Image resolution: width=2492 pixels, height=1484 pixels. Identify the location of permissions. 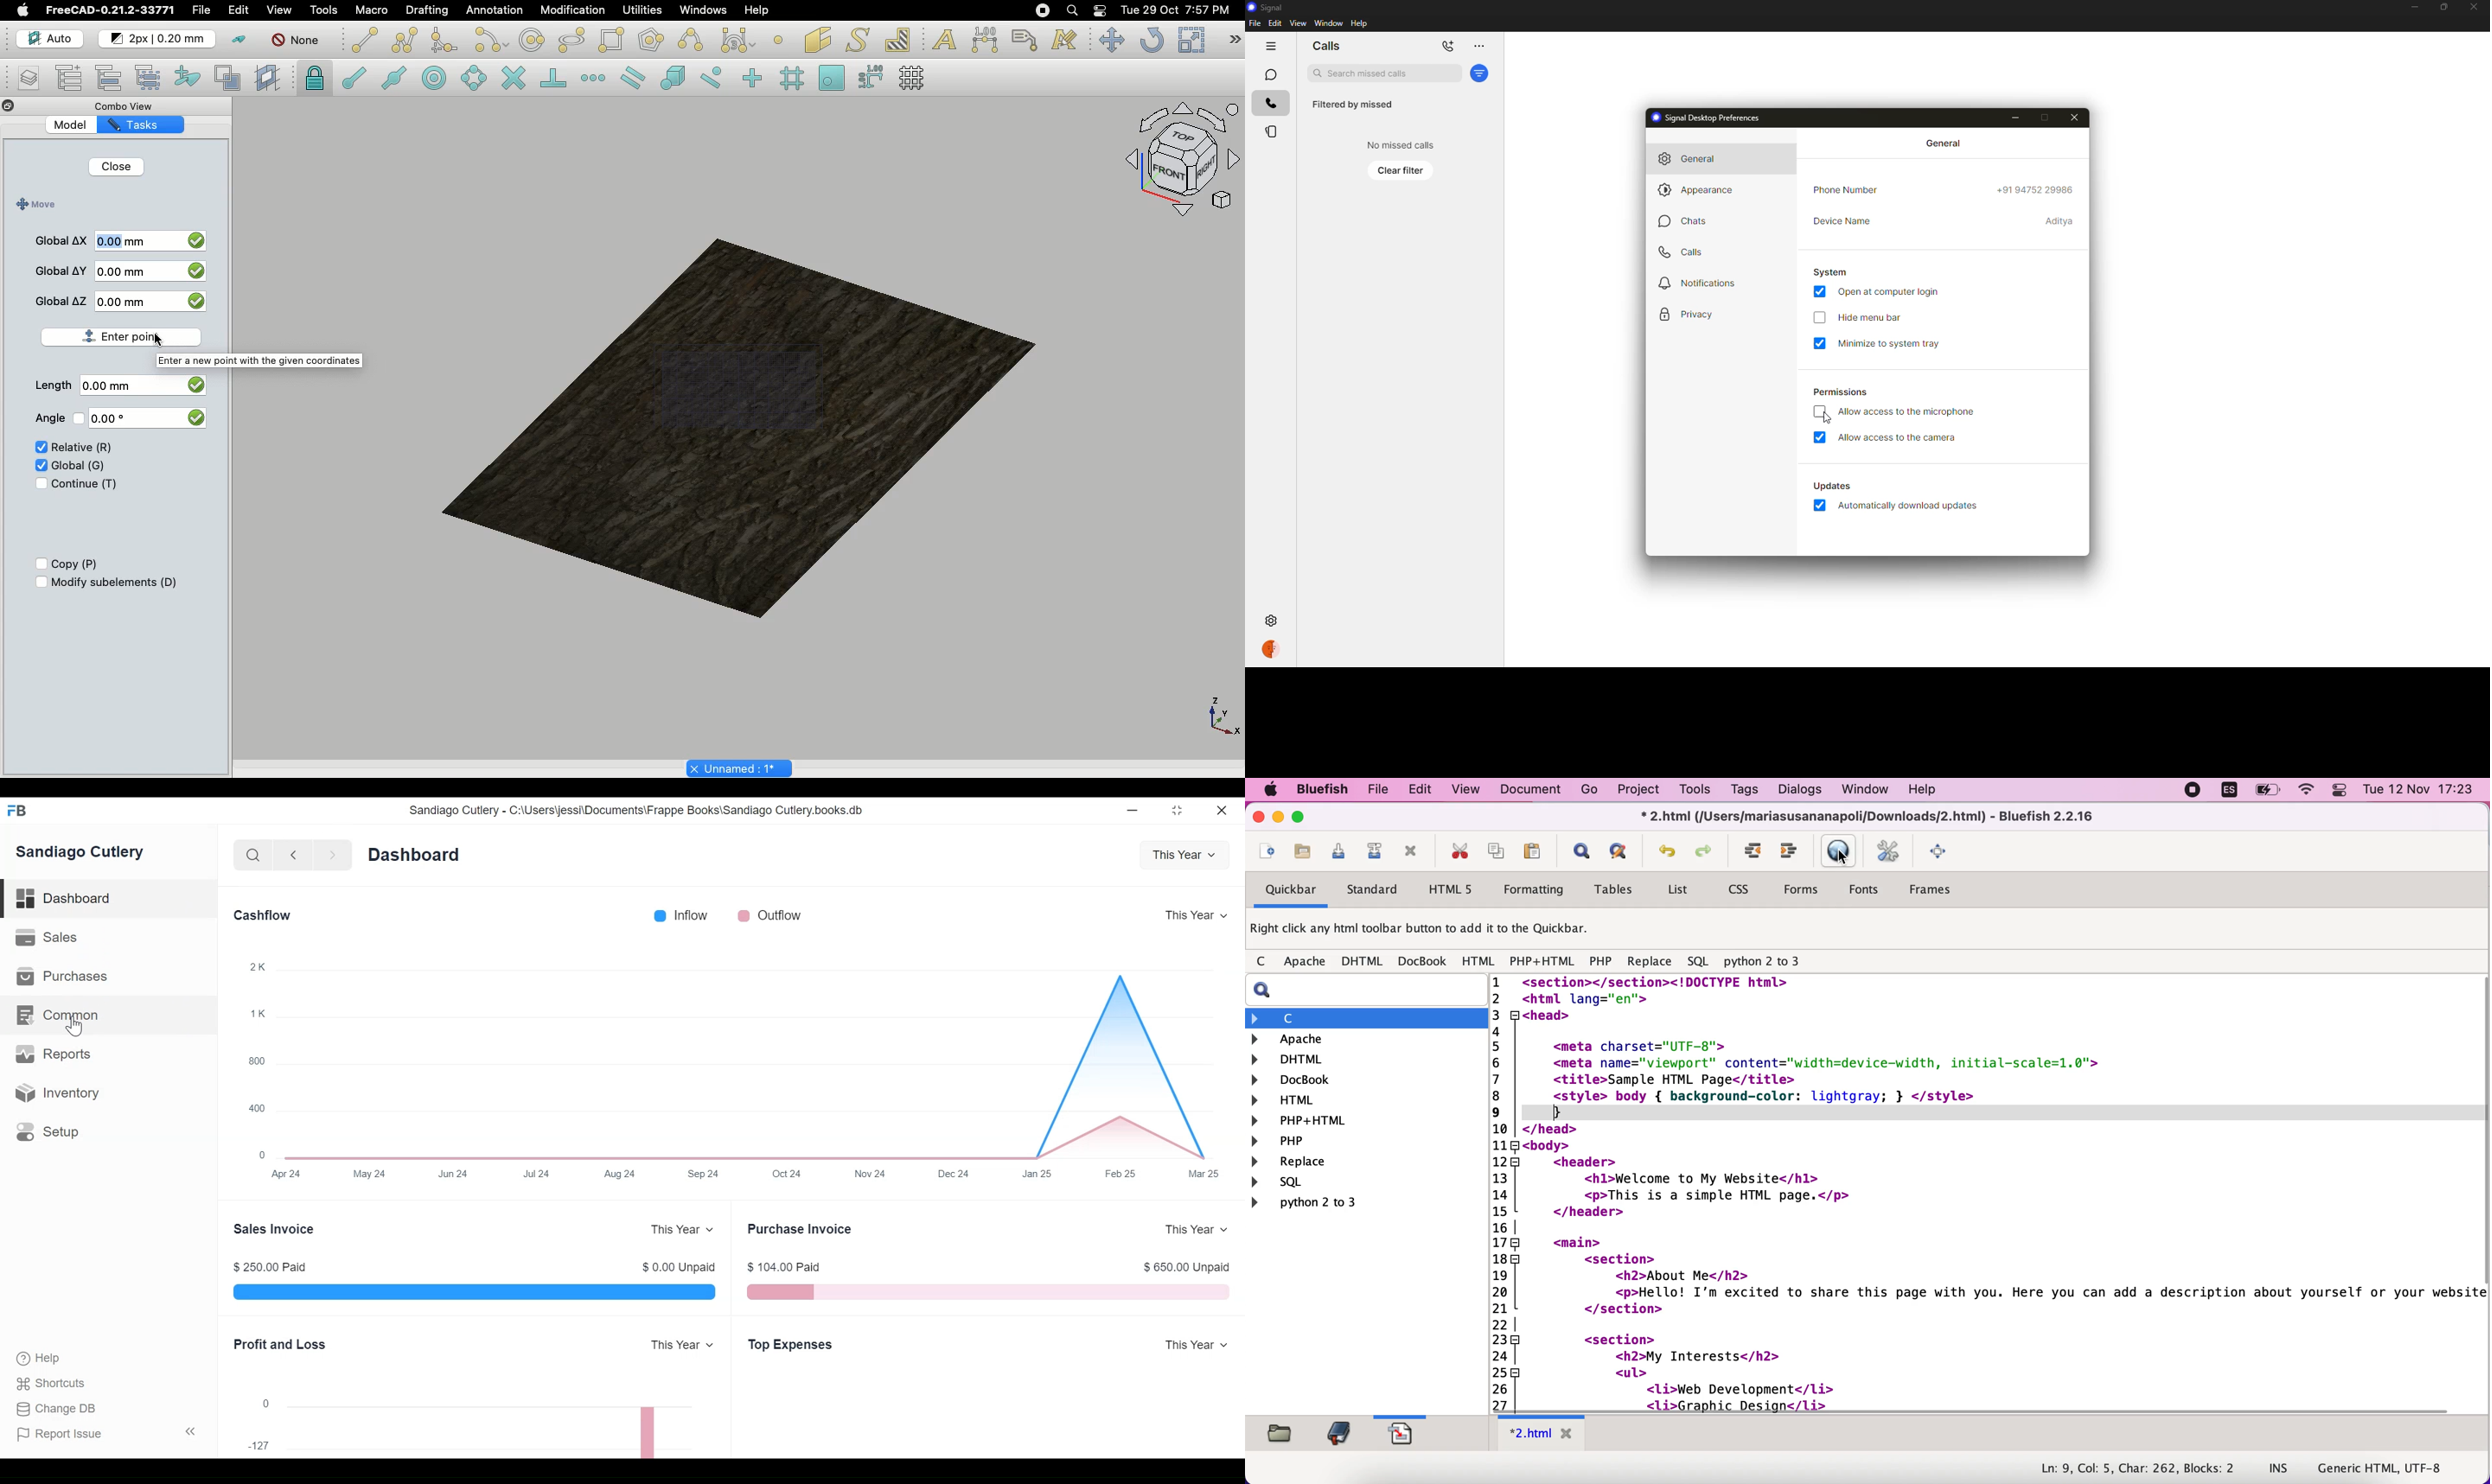
(1842, 393).